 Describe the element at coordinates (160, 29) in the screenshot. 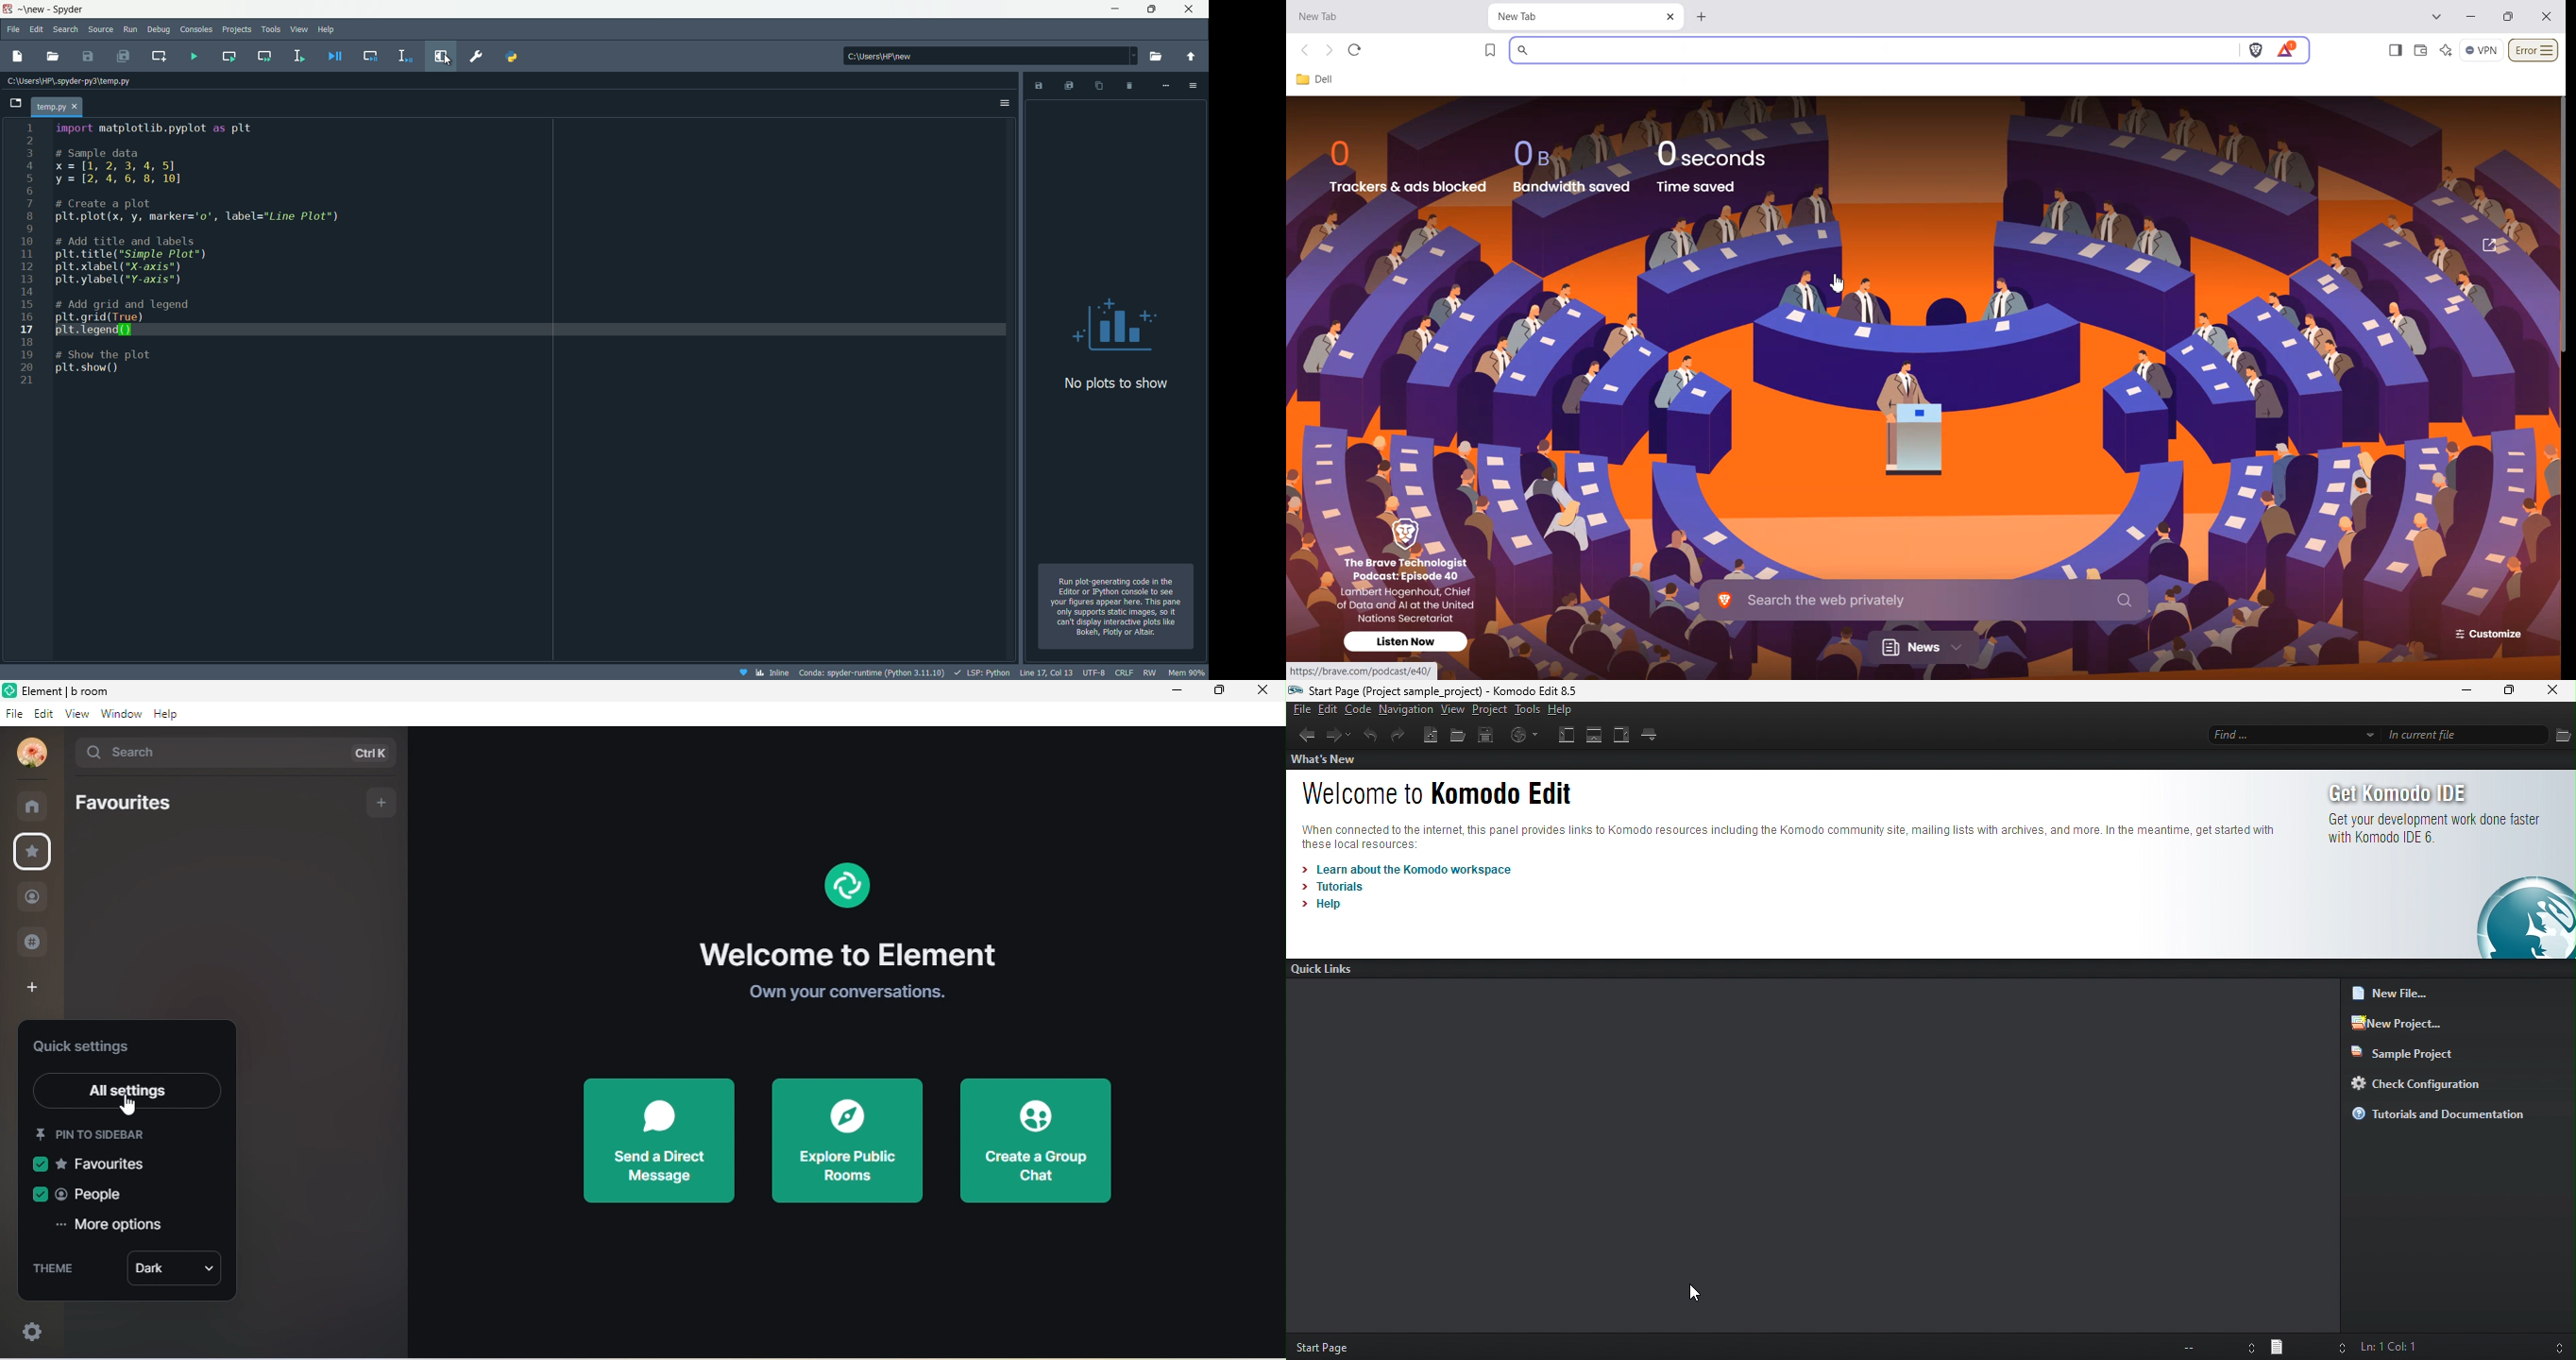

I see `debug` at that location.